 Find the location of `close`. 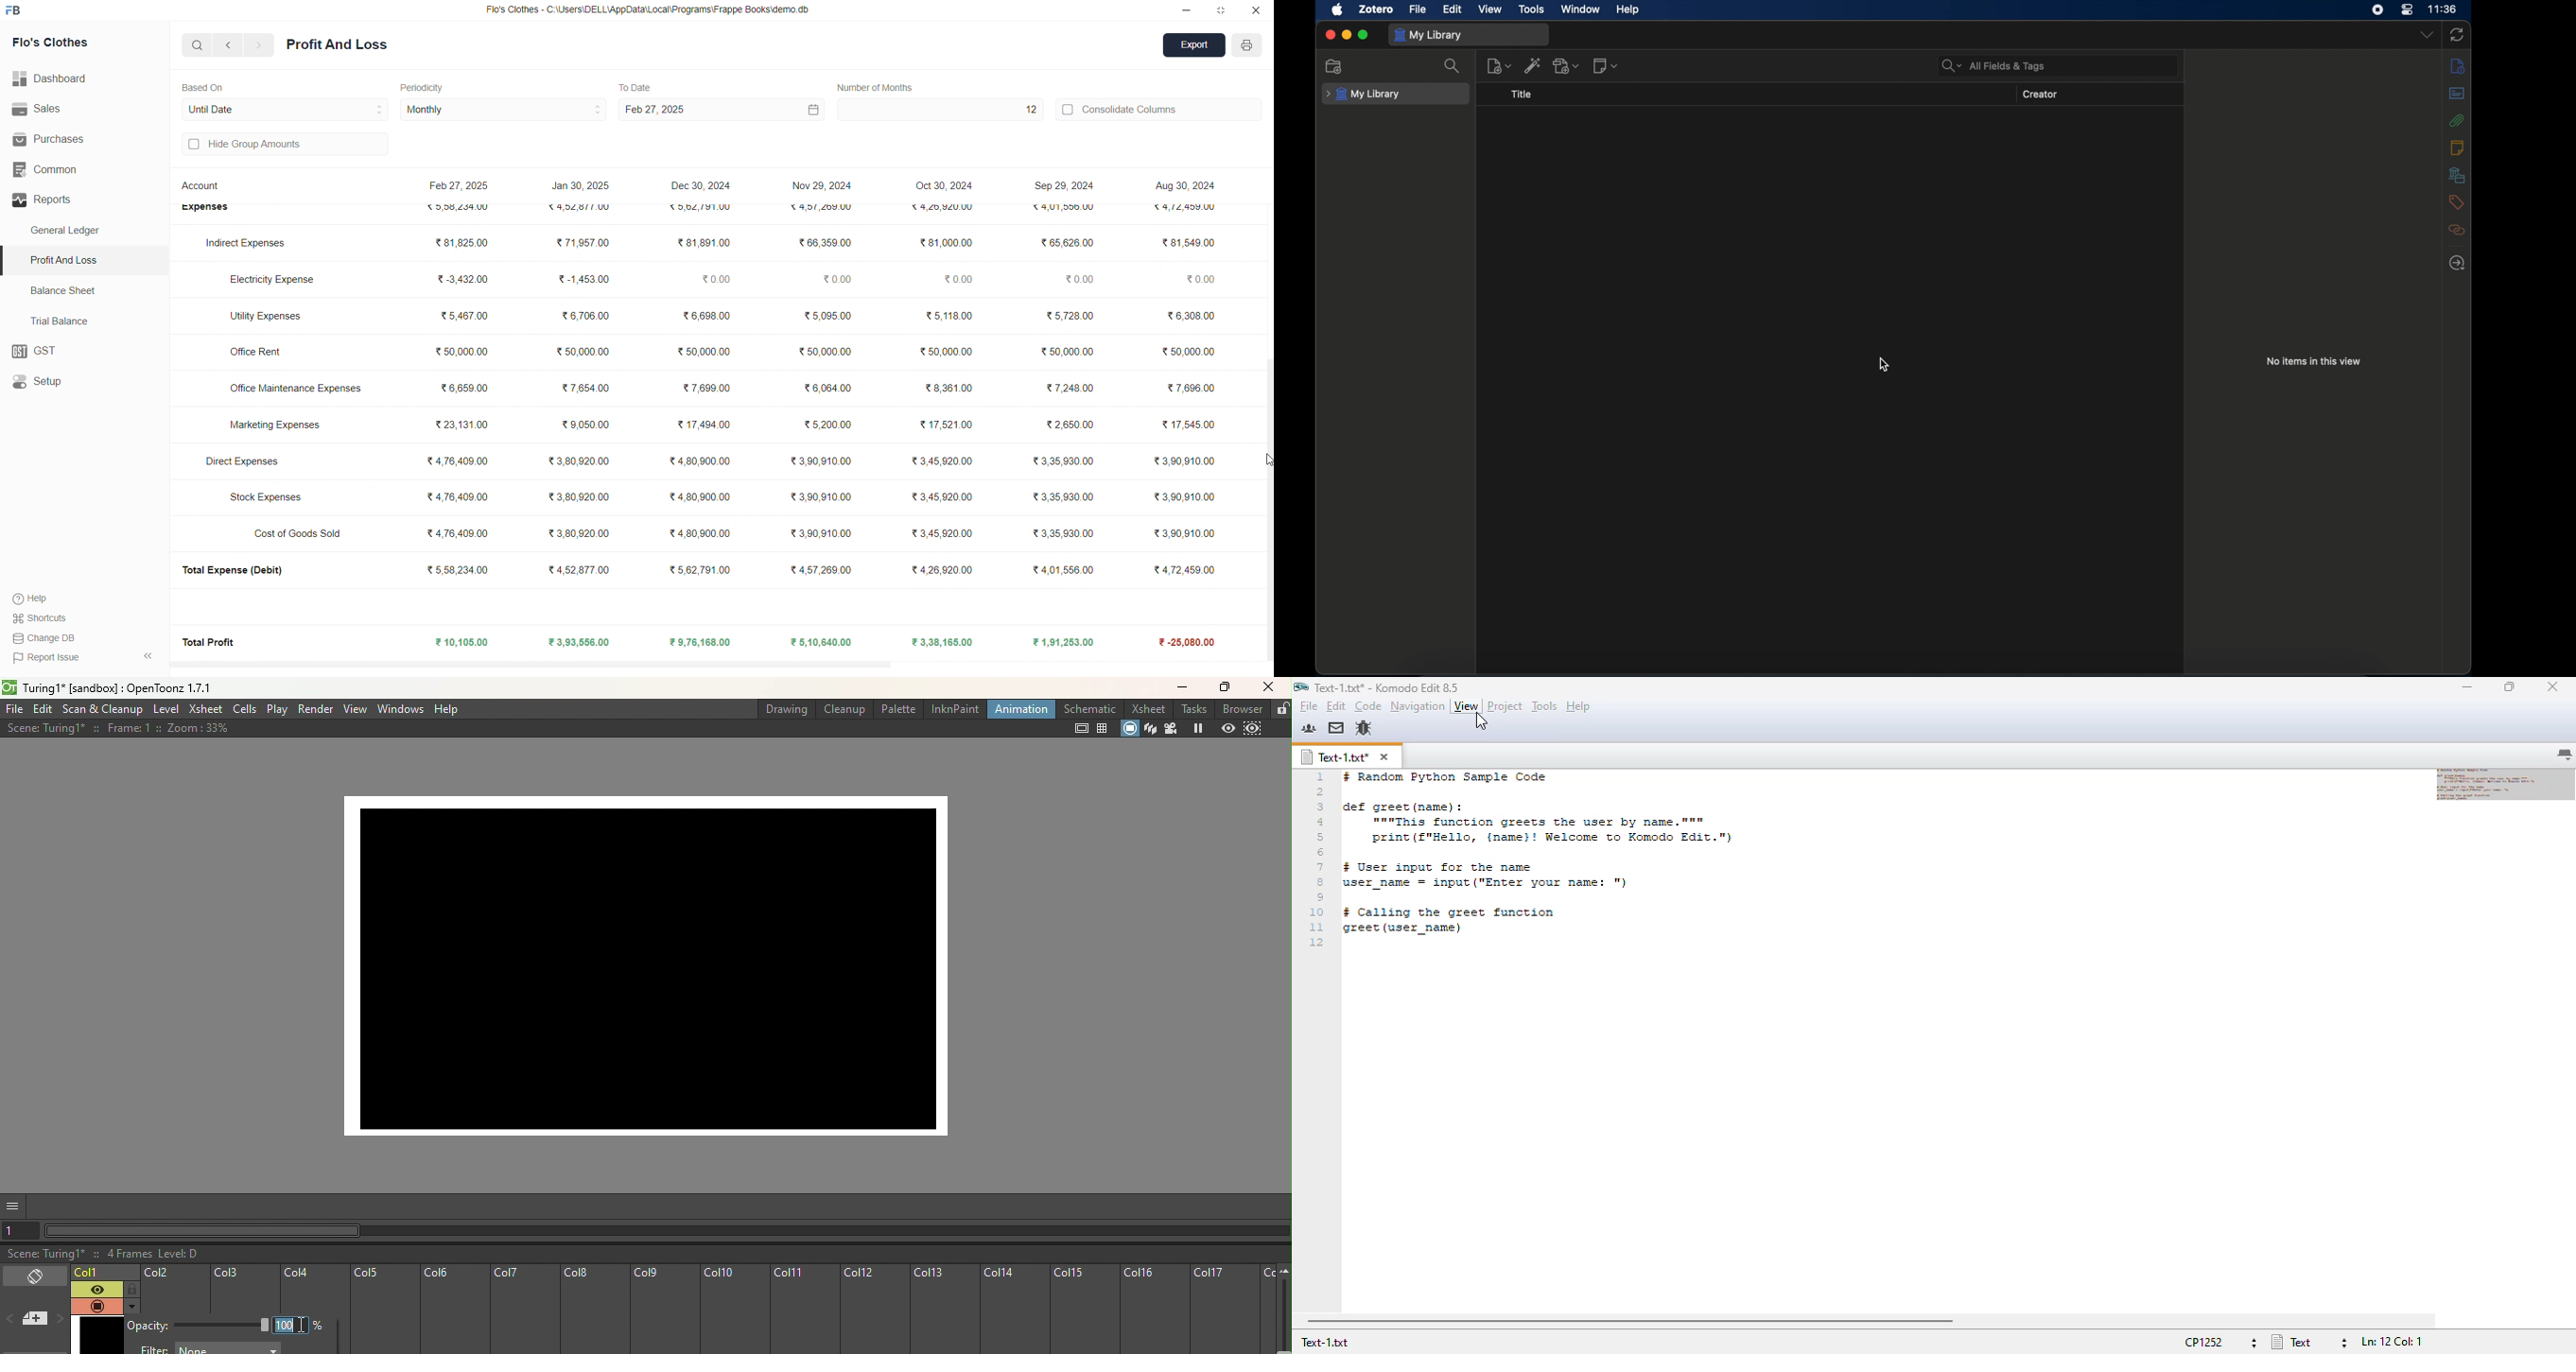

close is located at coordinates (1330, 34).